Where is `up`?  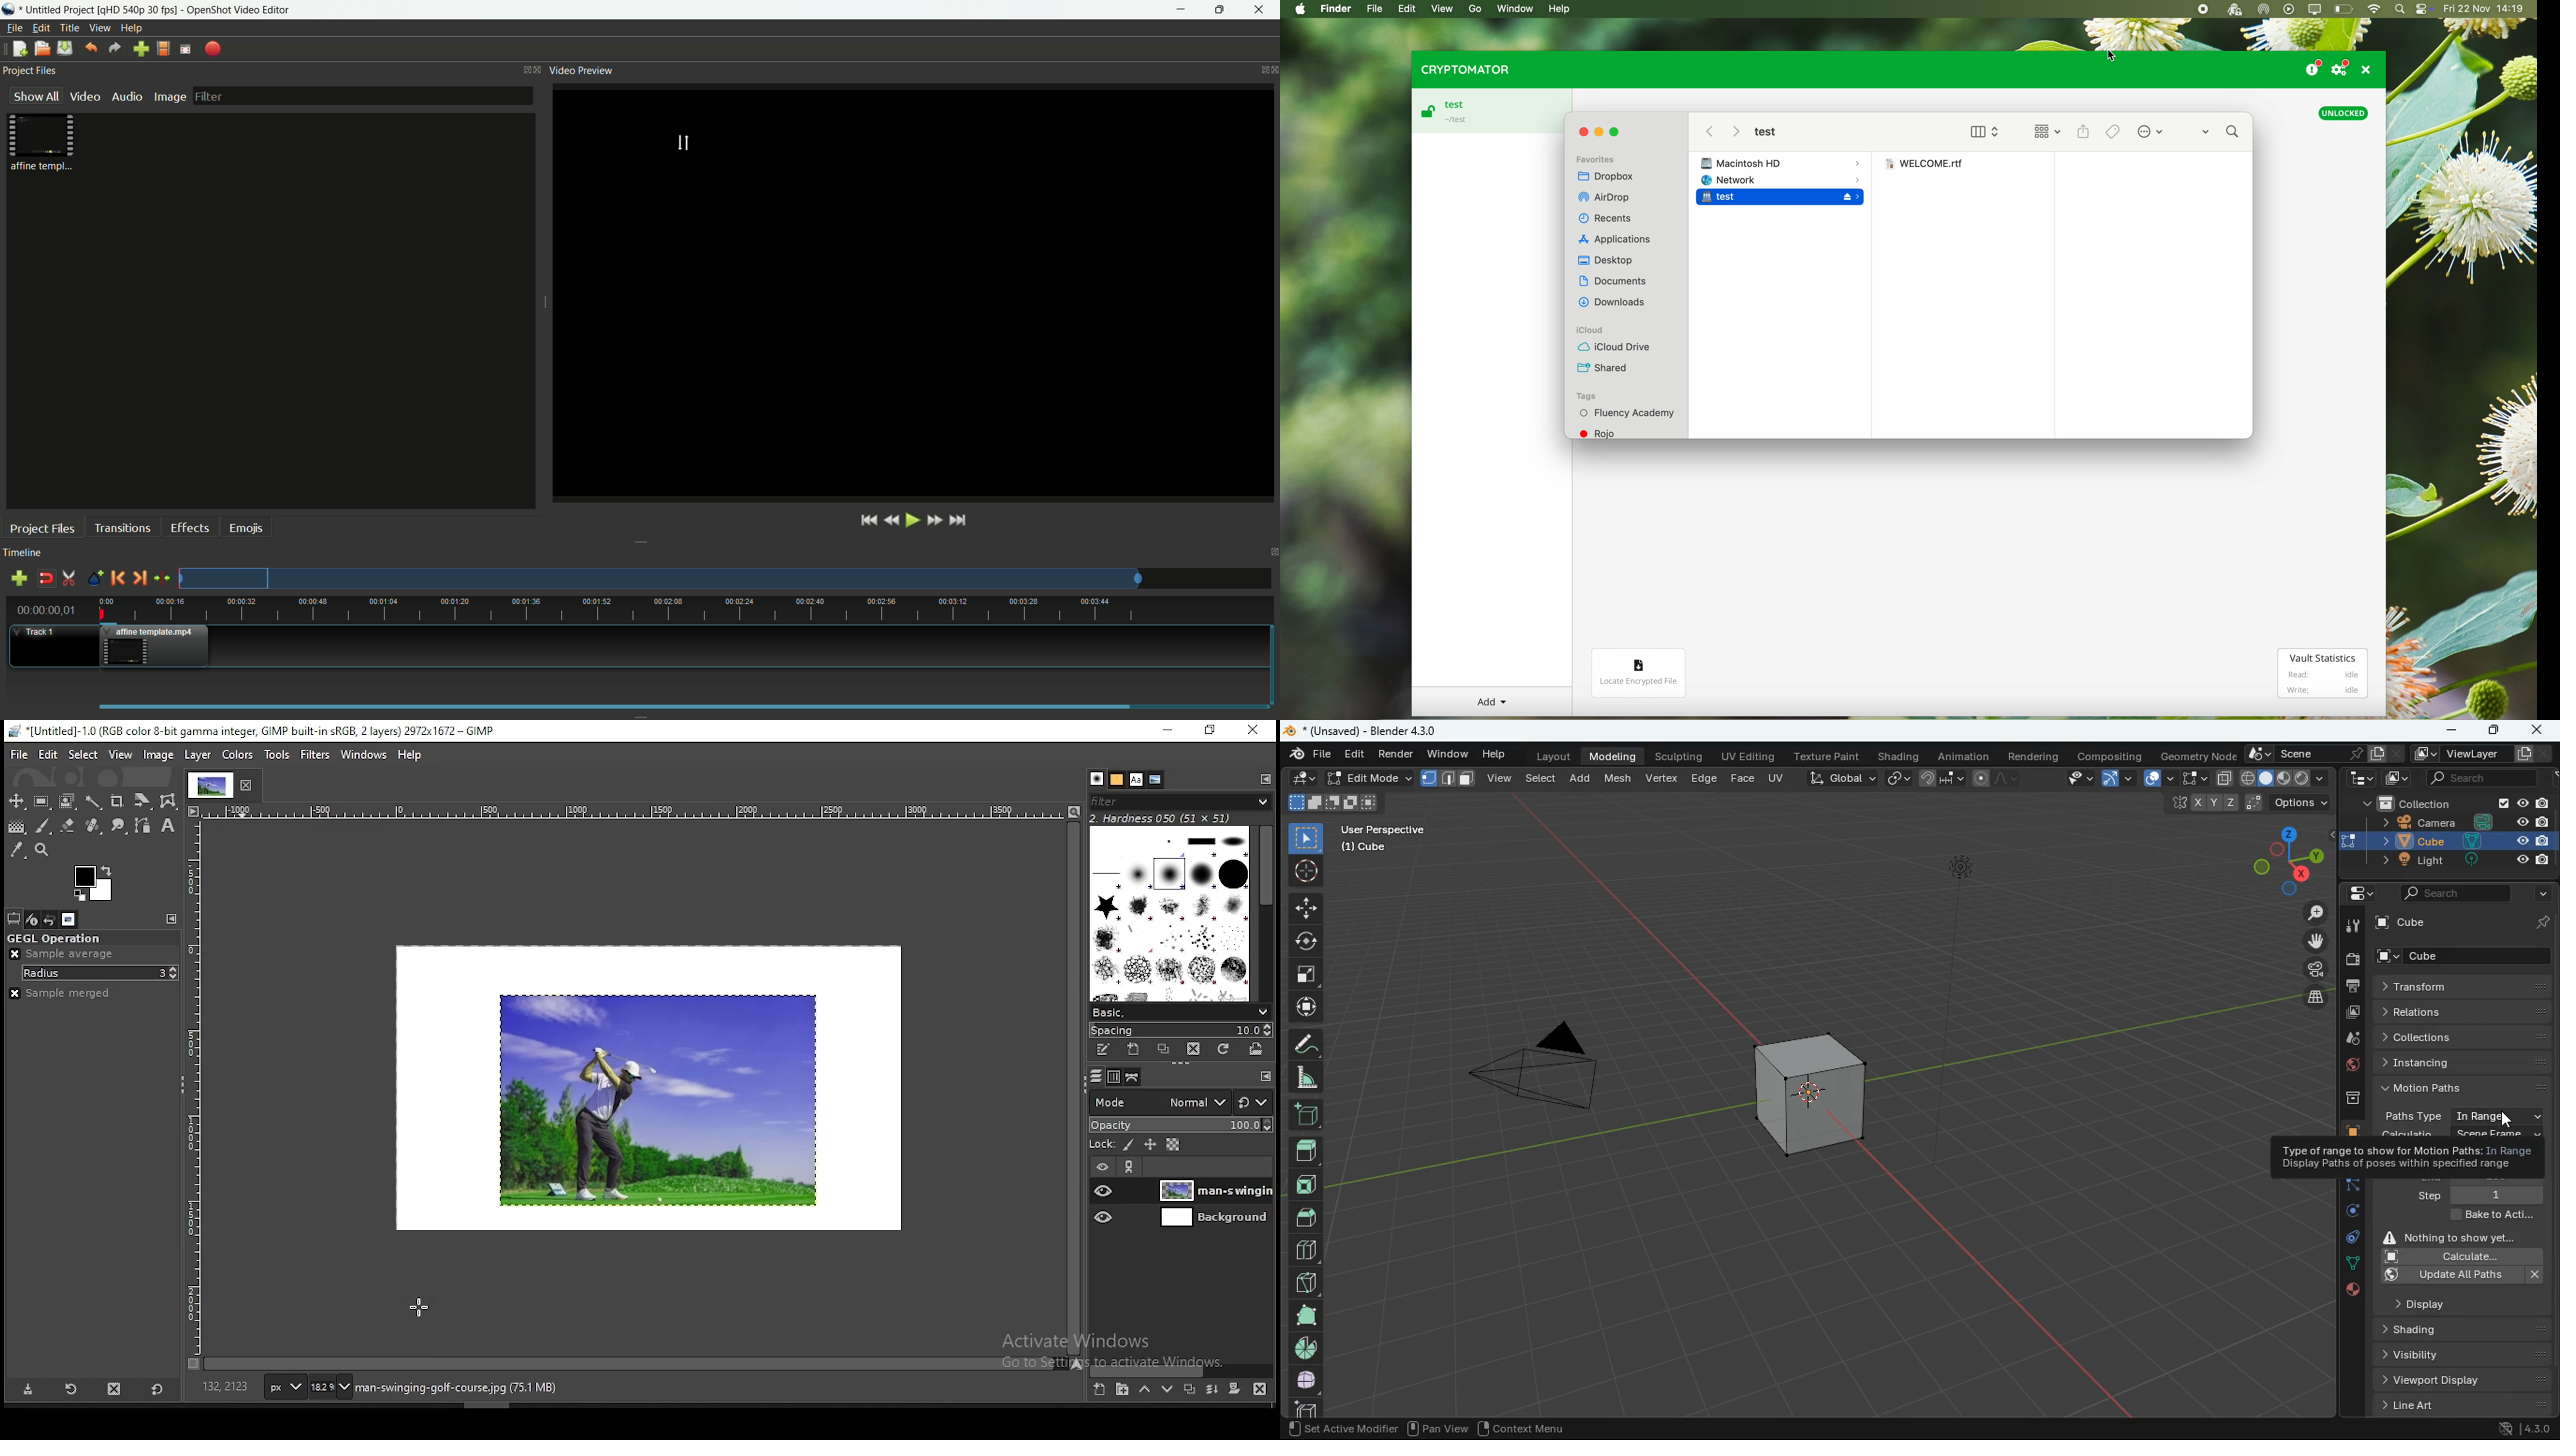 up is located at coordinates (1305, 1145).